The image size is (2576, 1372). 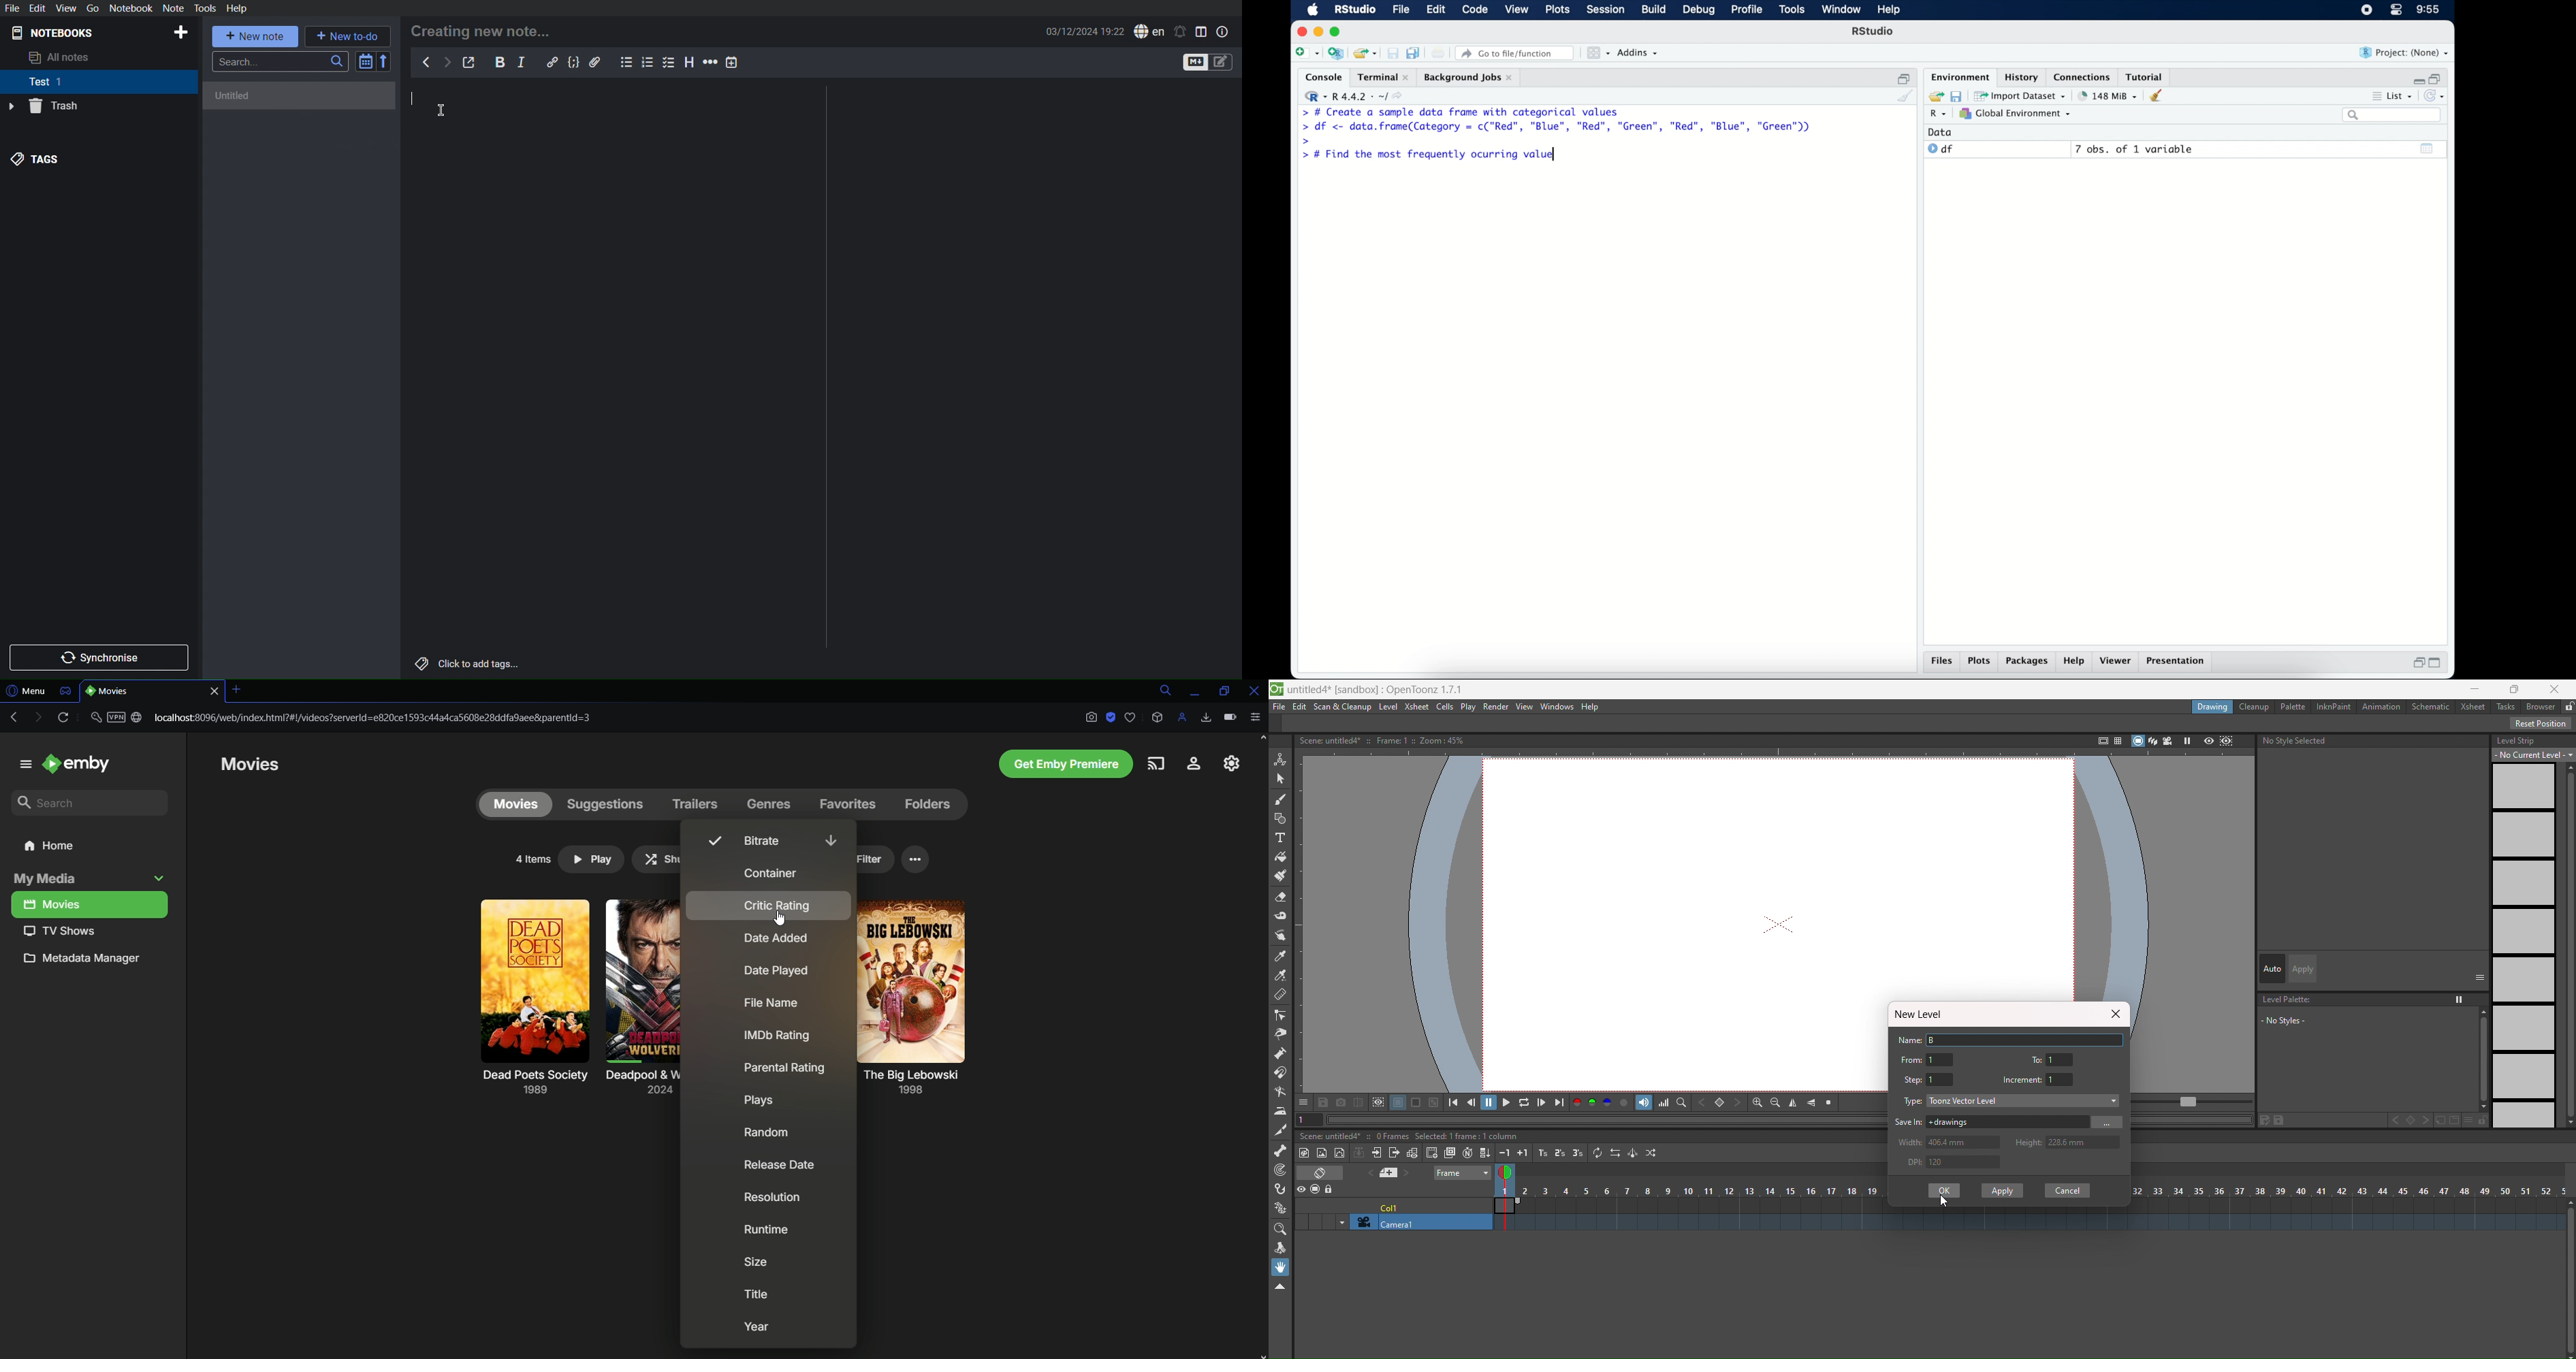 What do you see at coordinates (1365, 53) in the screenshot?
I see `open an existing project` at bounding box center [1365, 53].